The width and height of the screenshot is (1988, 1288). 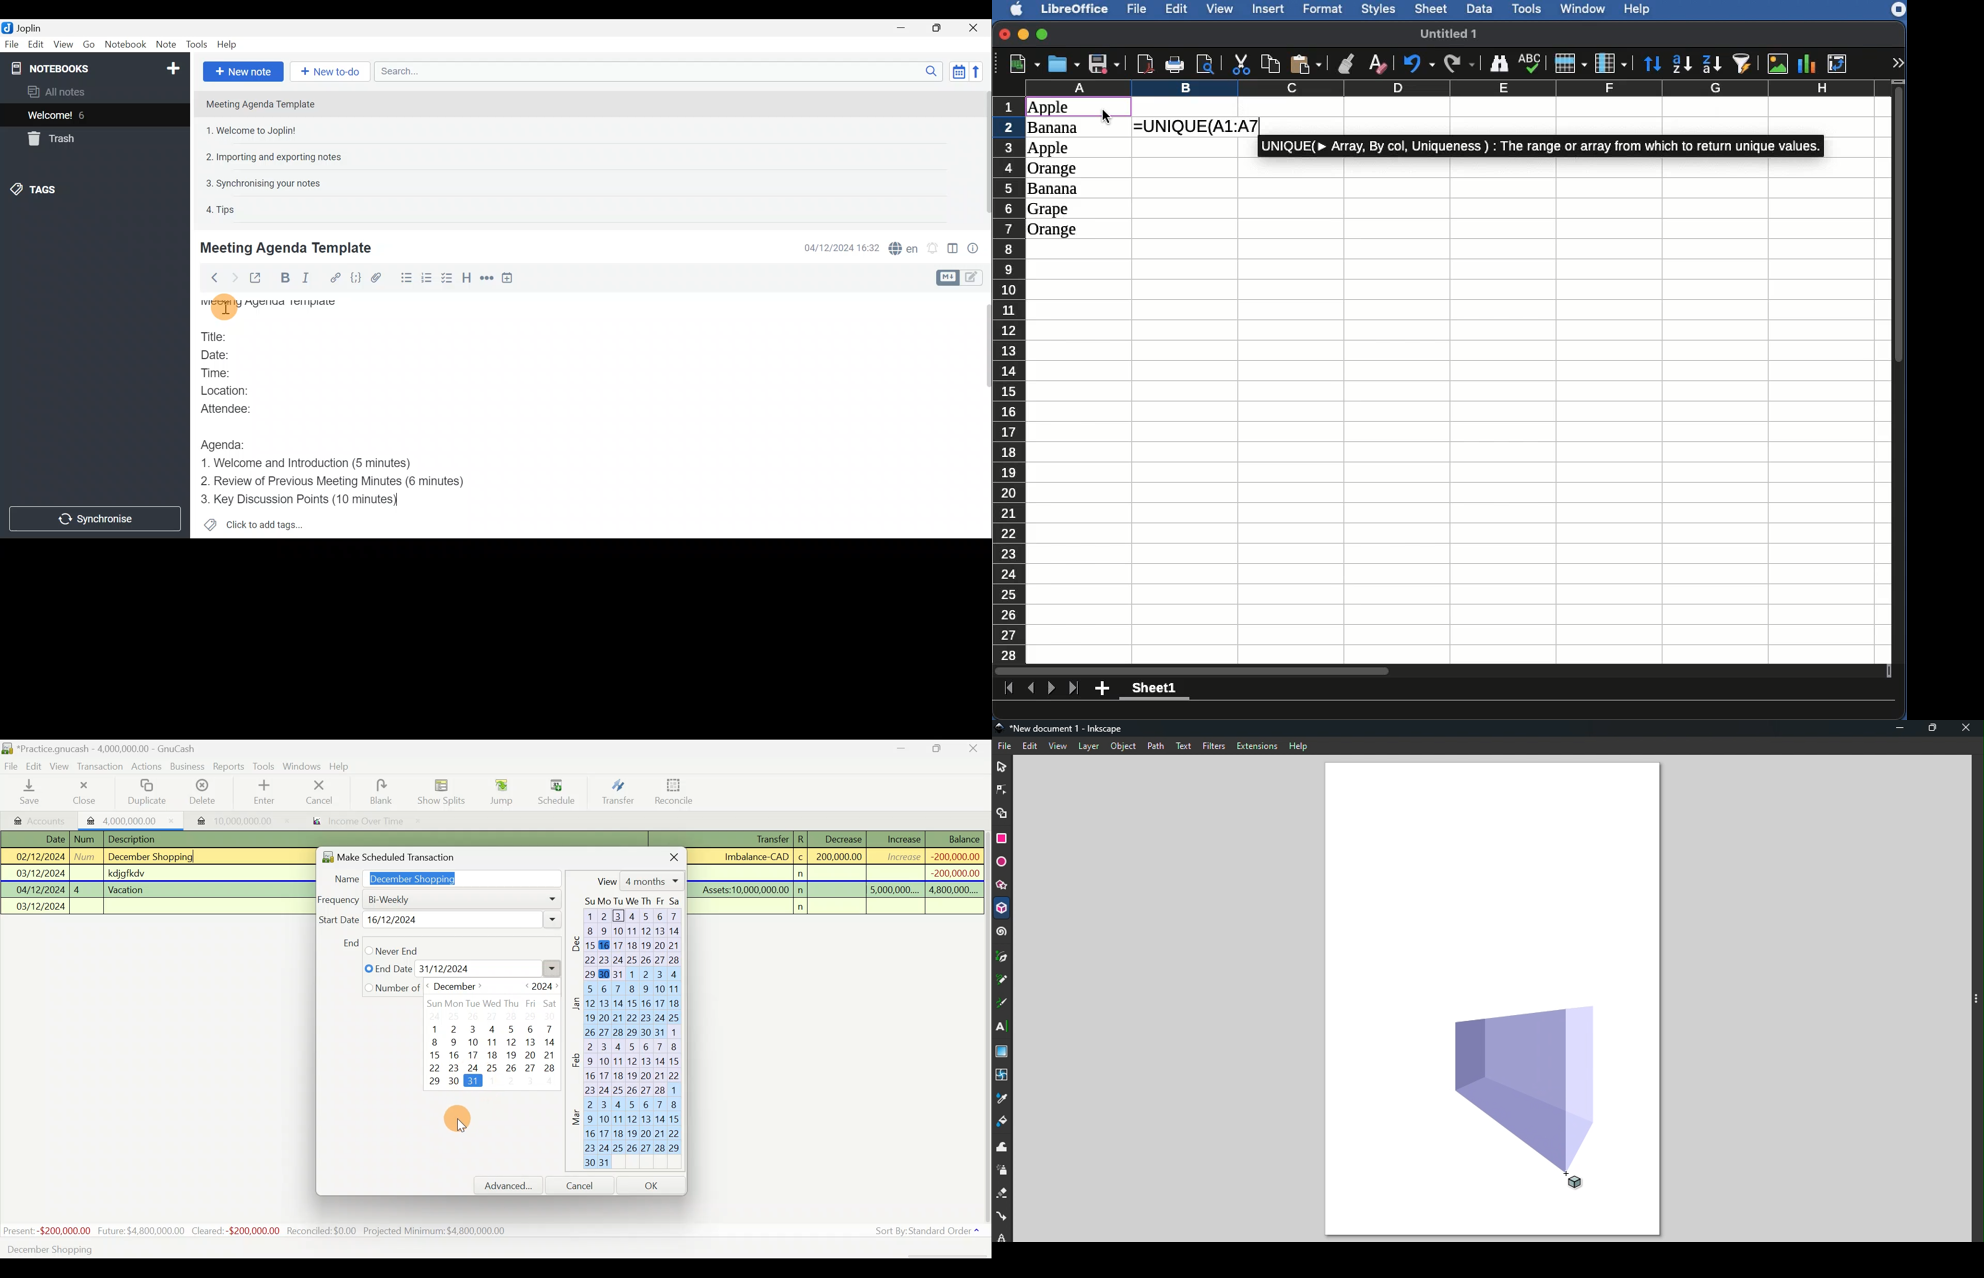 What do you see at coordinates (231, 821) in the screenshot?
I see `Imported transaction 2` at bounding box center [231, 821].